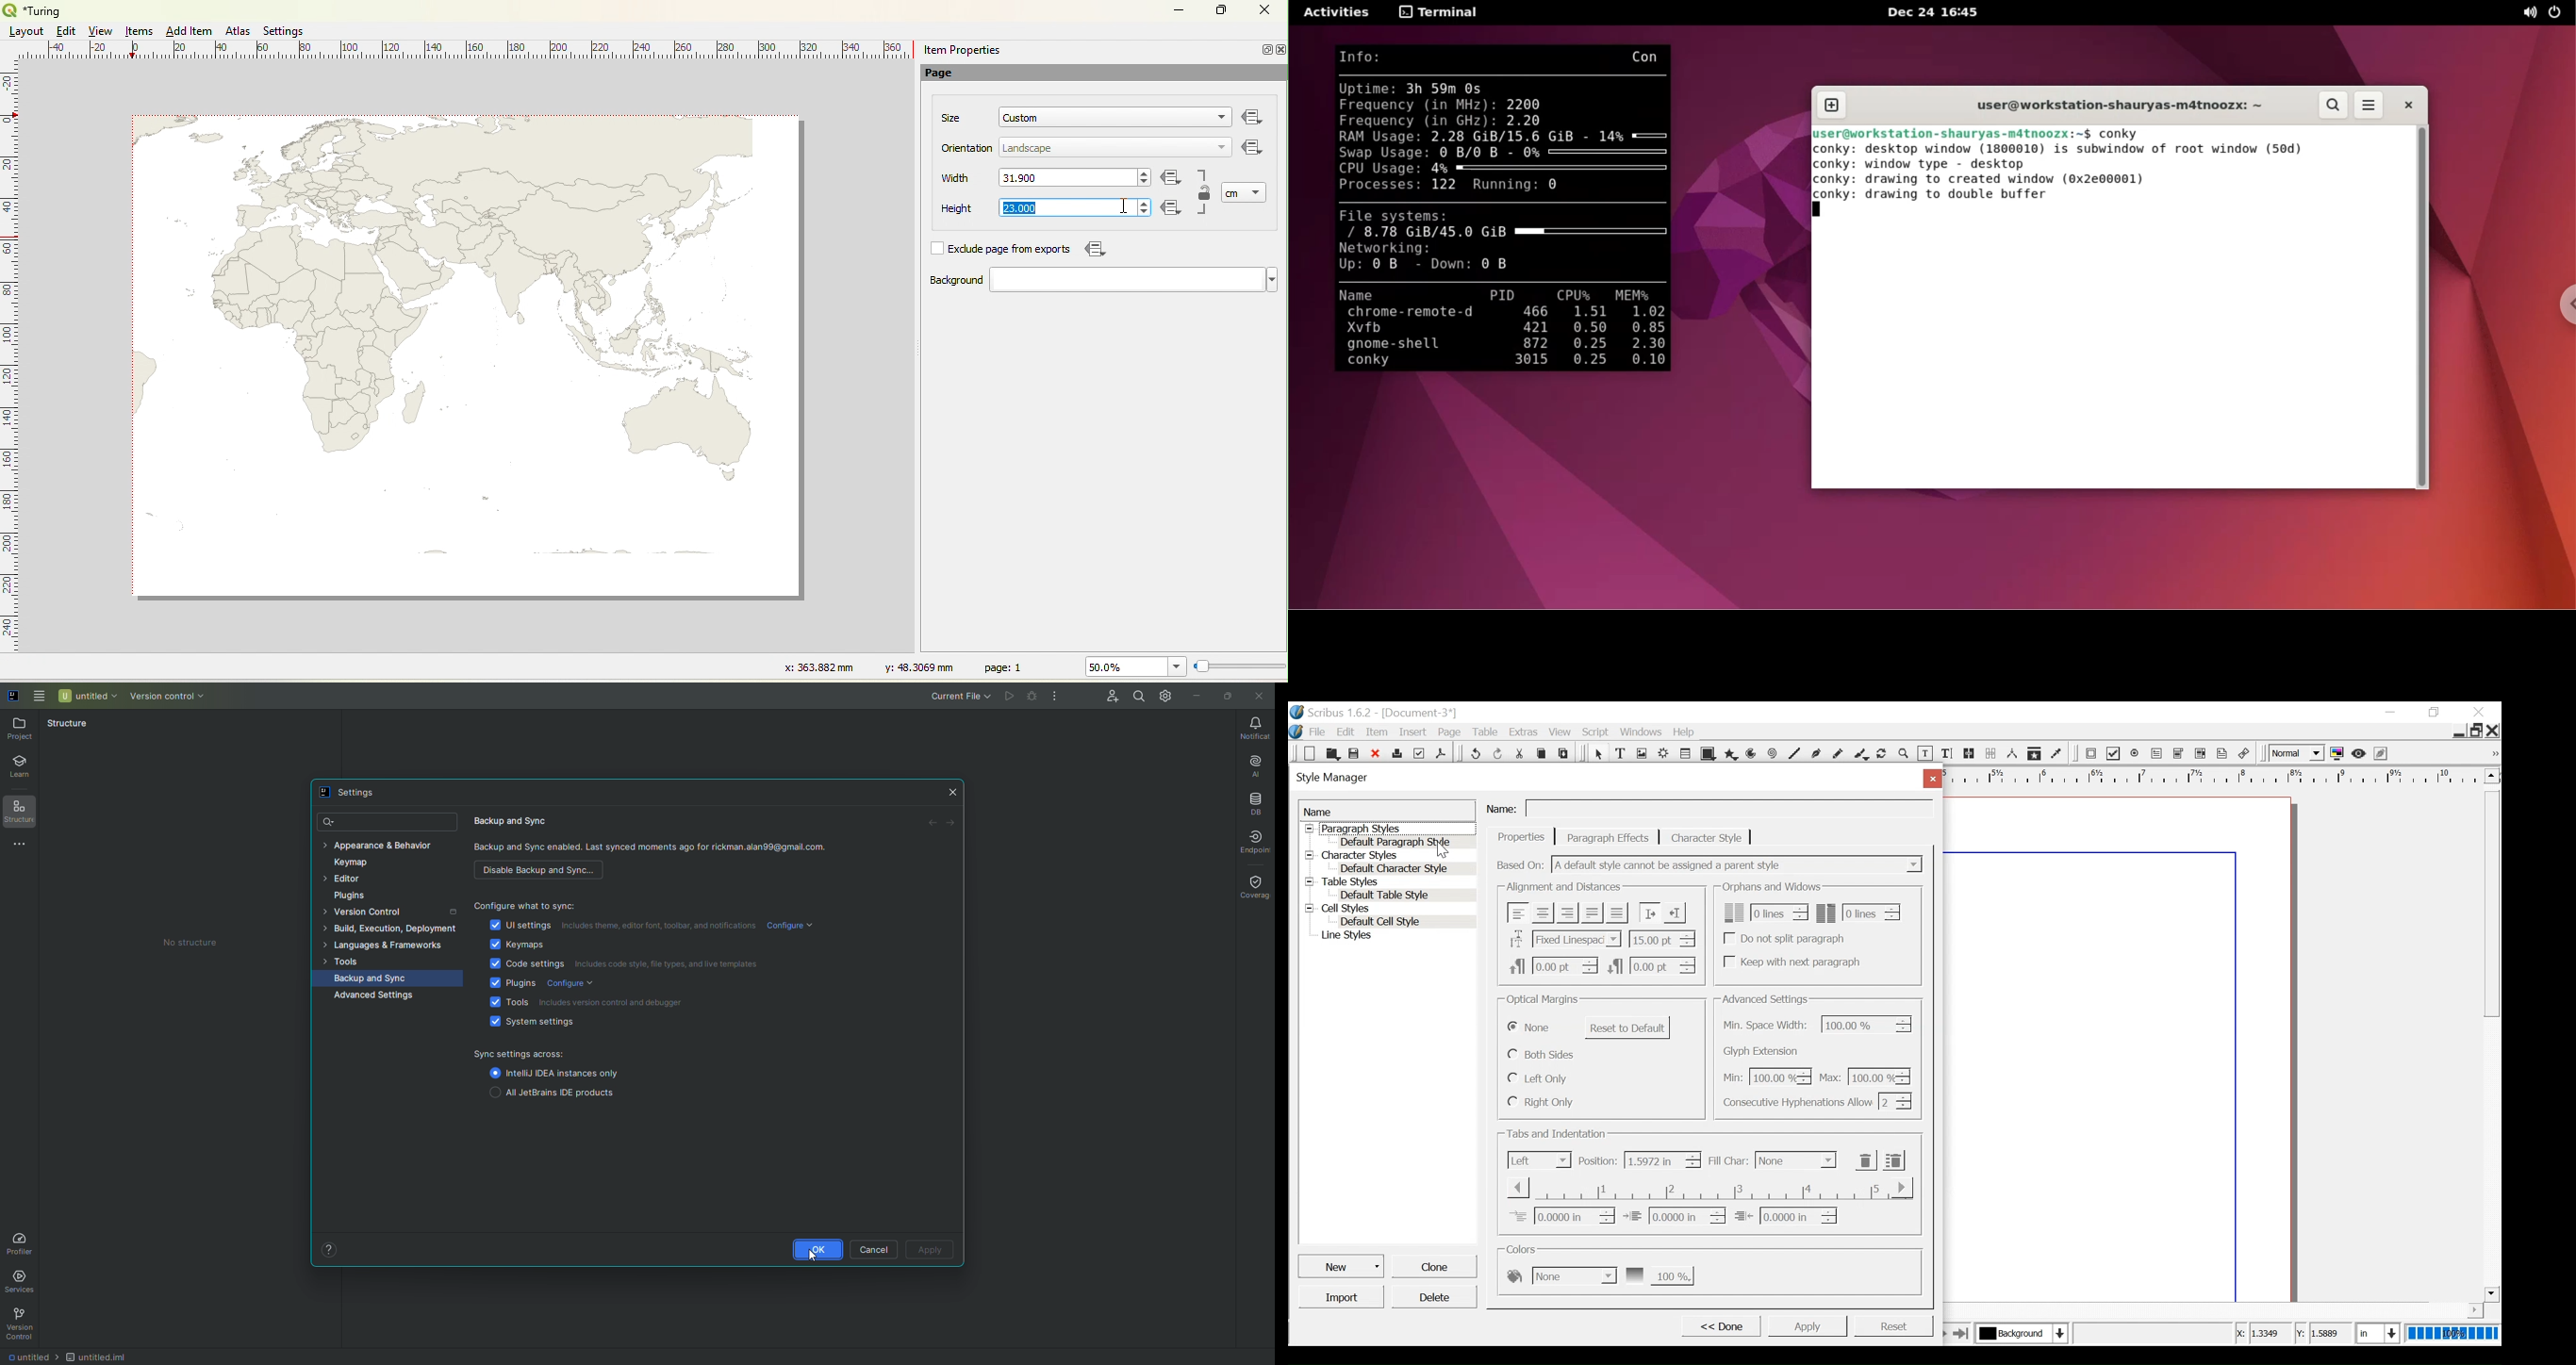 The image size is (2576, 1372). Describe the element at coordinates (1600, 779) in the screenshot. I see `Style Manager` at that location.